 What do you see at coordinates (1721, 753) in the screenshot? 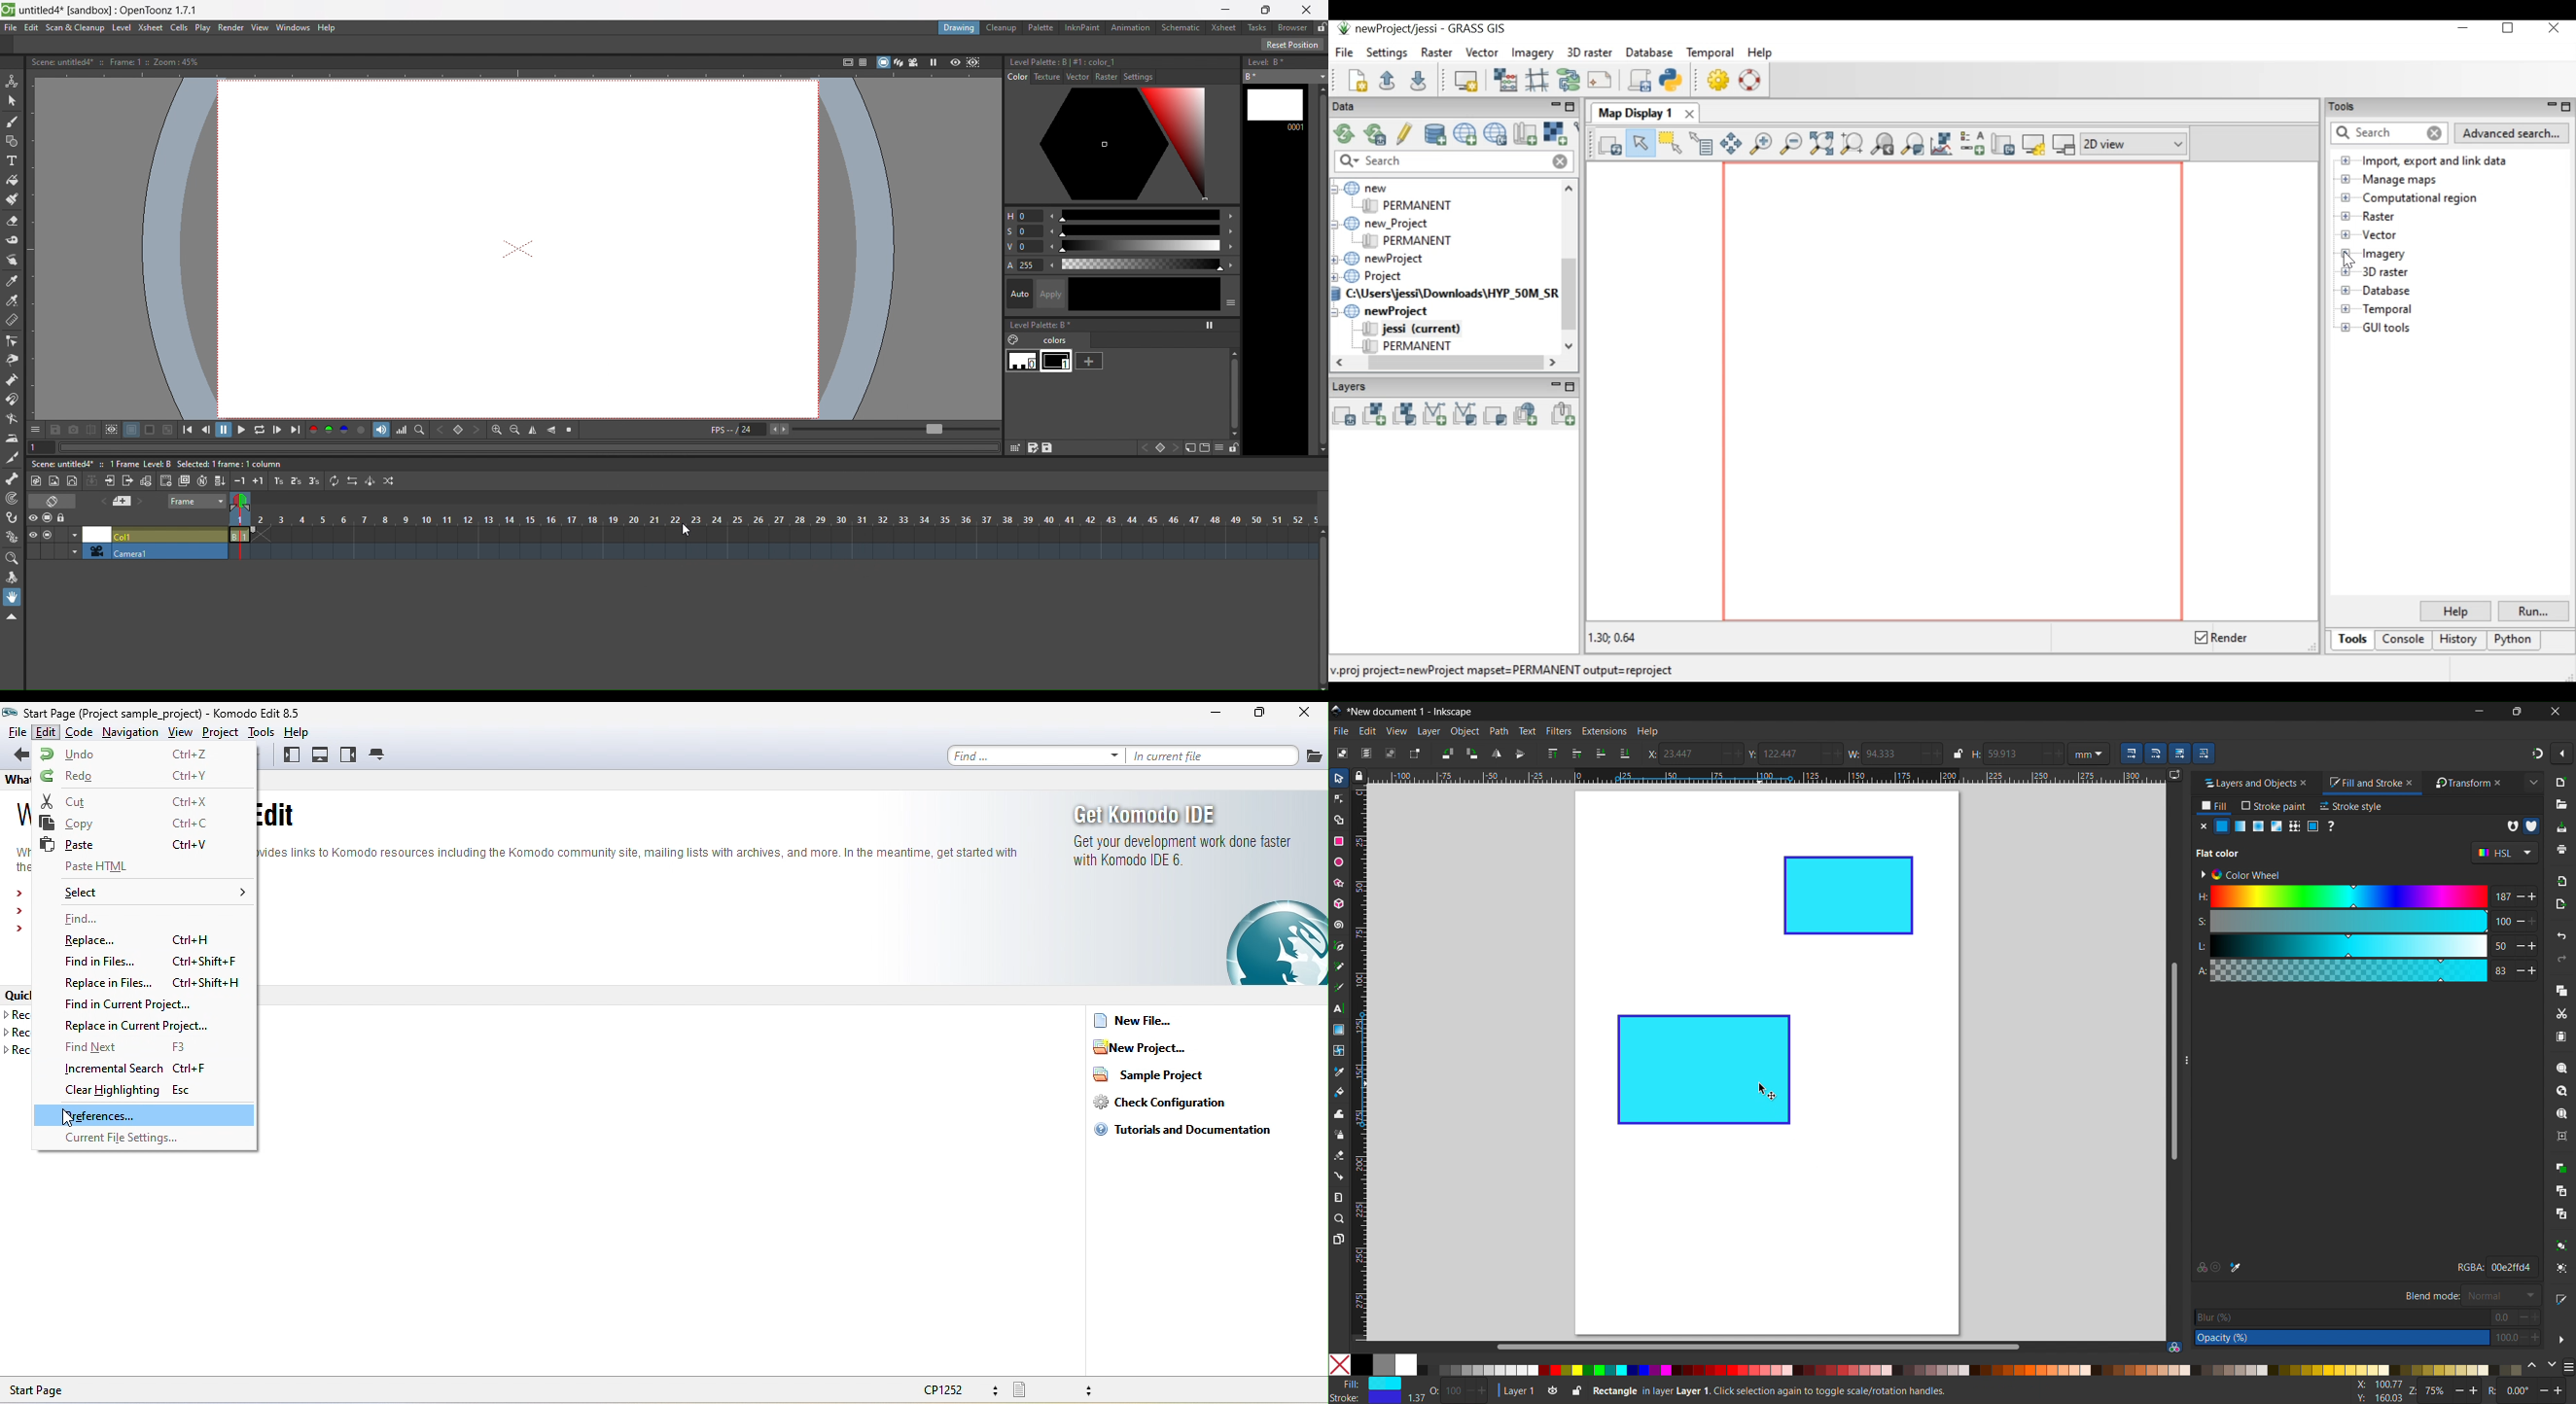
I see `minus/ decrease` at bounding box center [1721, 753].